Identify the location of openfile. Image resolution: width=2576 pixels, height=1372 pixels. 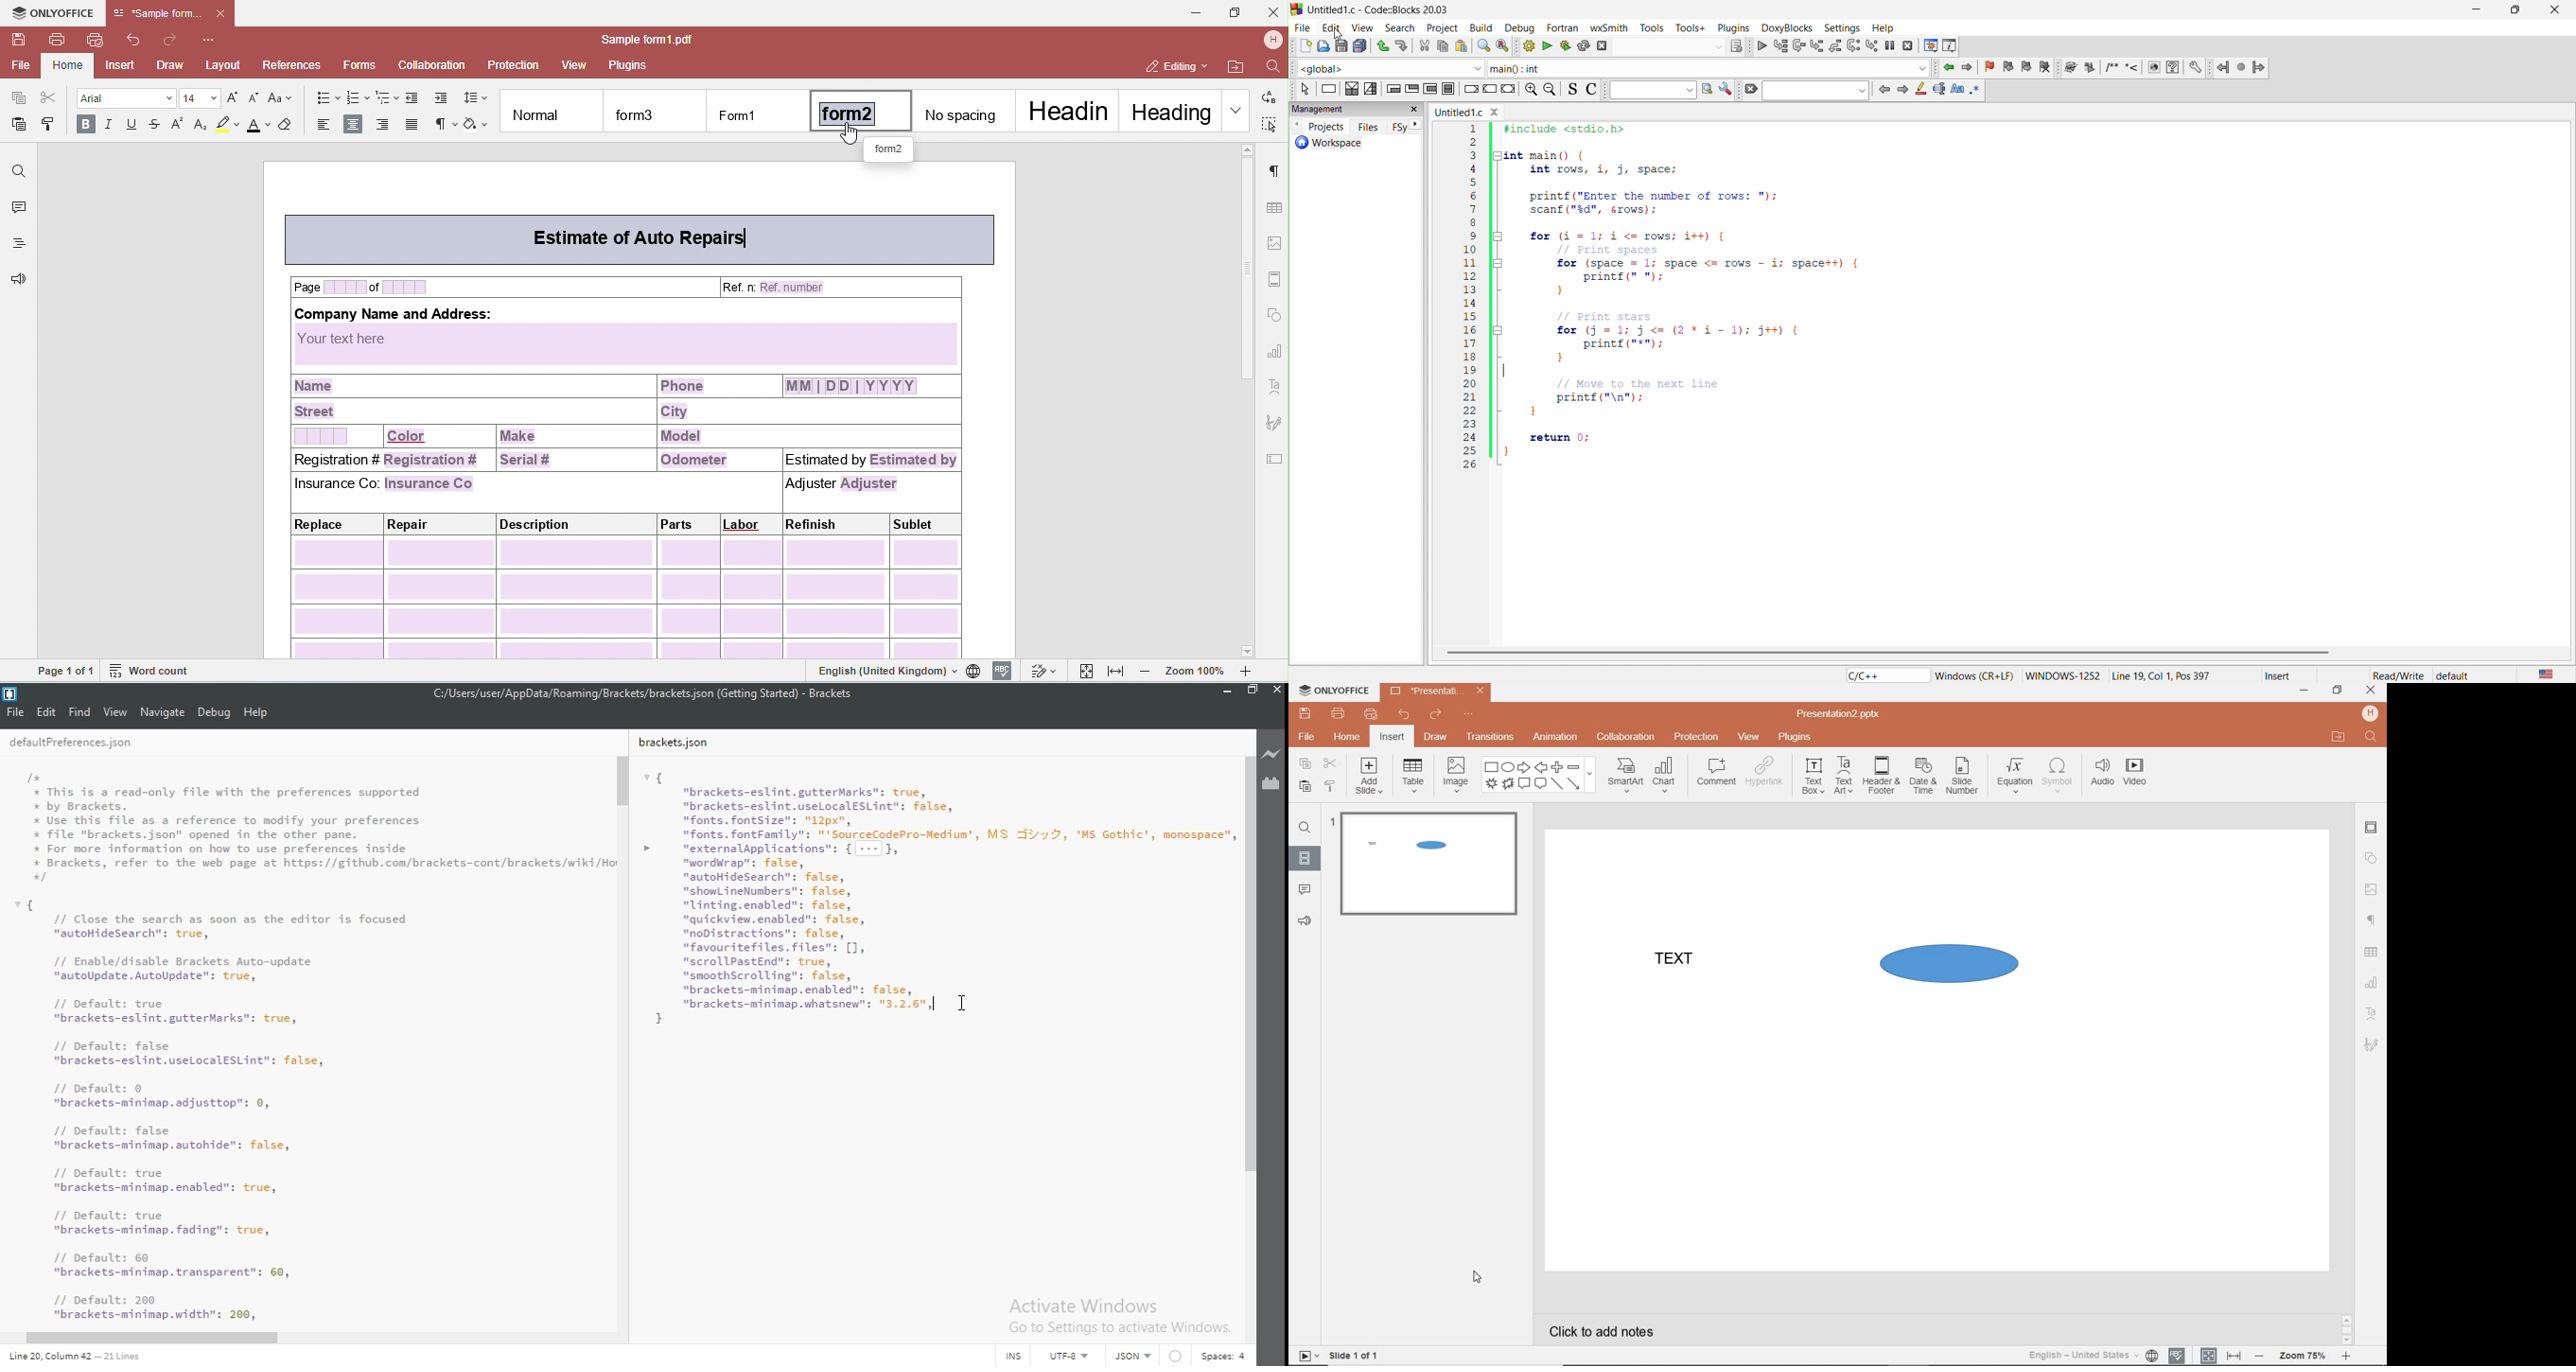
(1320, 47).